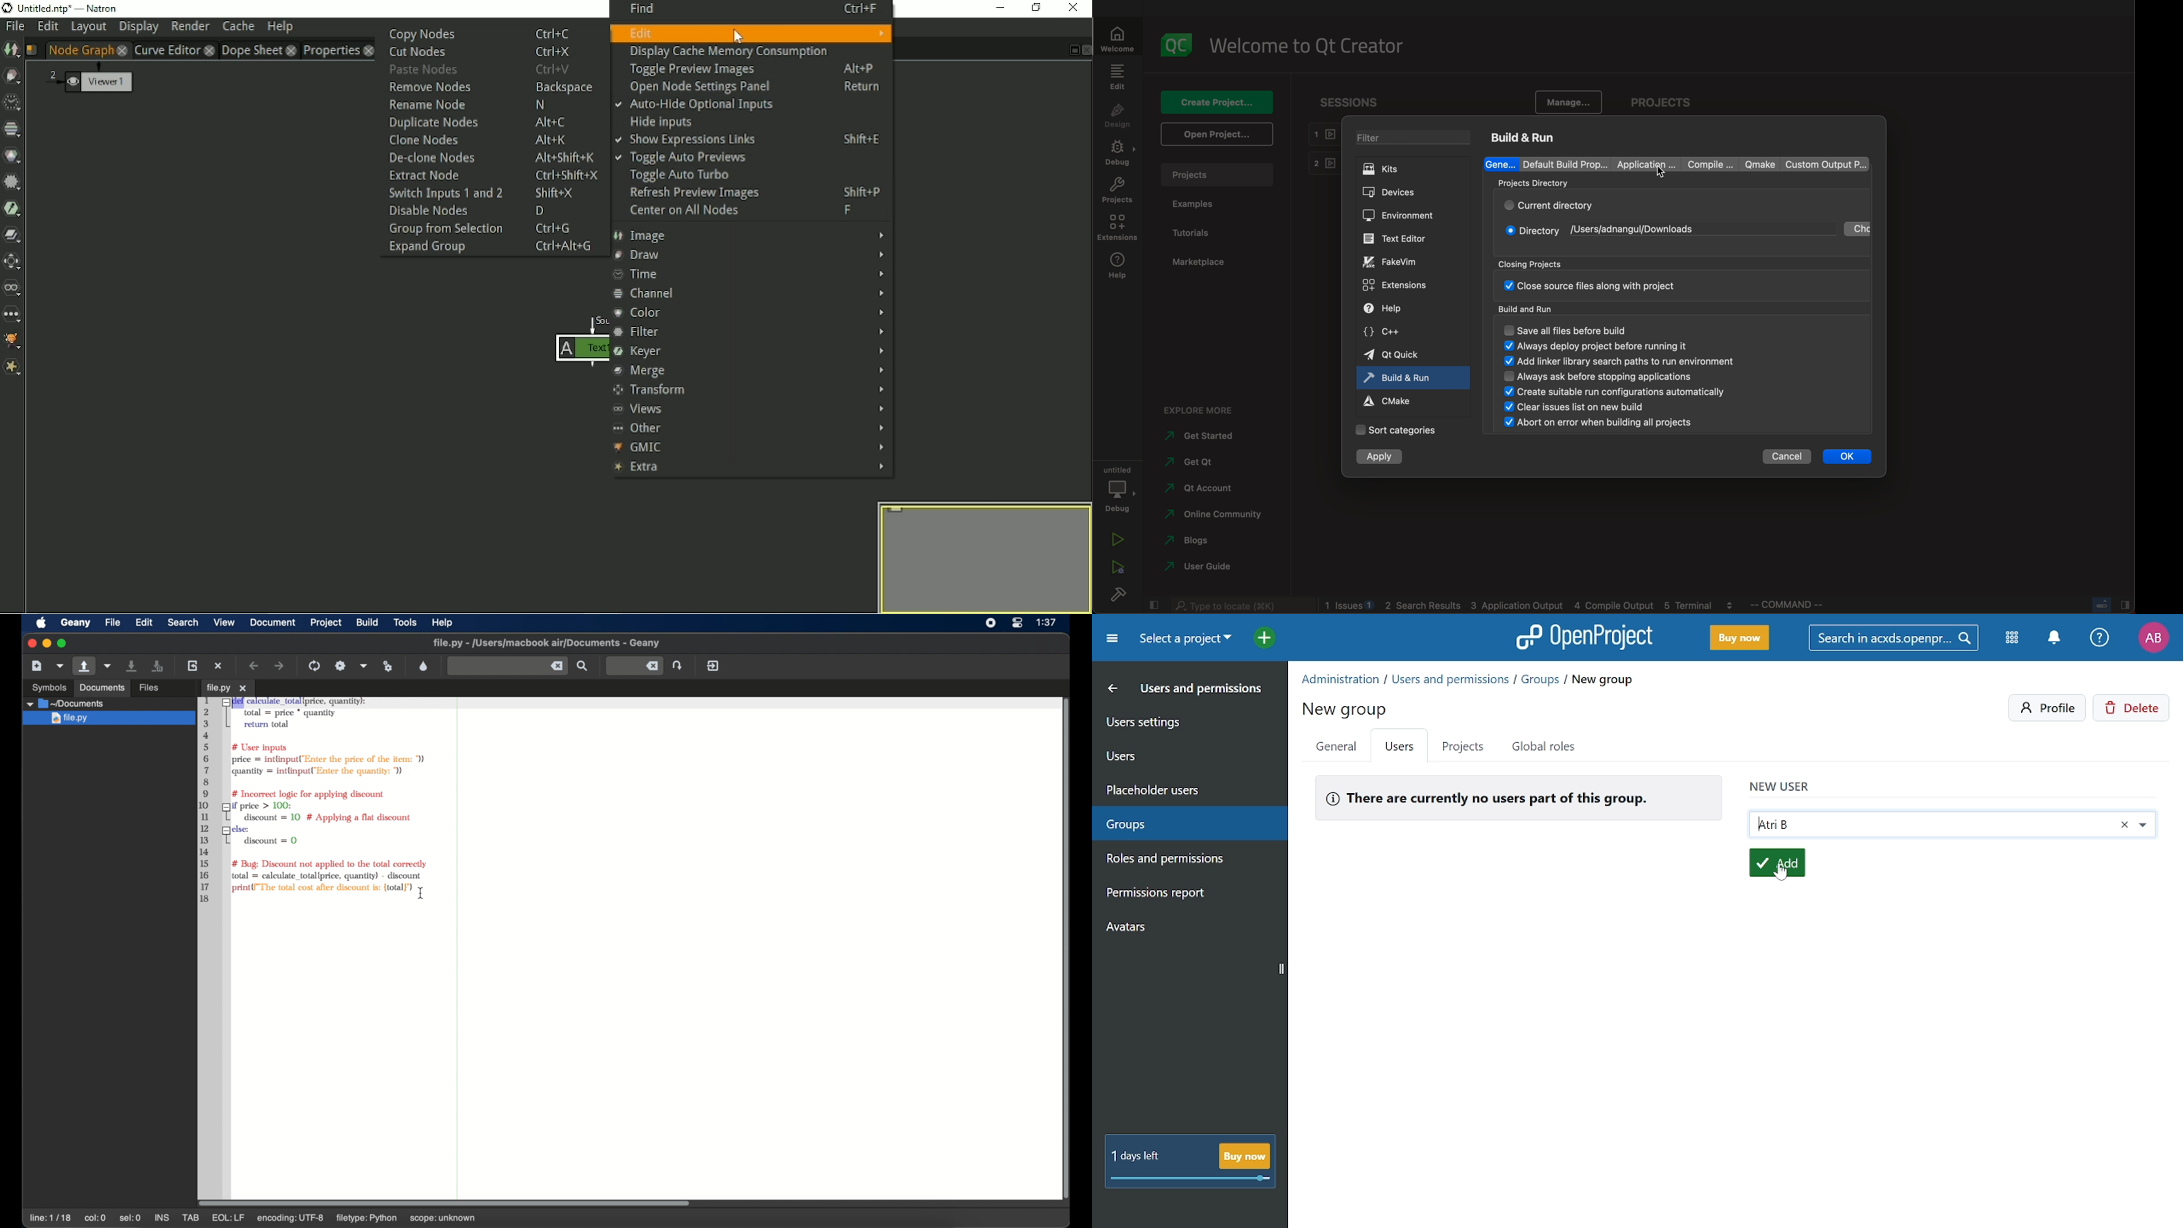 The height and width of the screenshot is (1232, 2184). Describe the element at coordinates (1778, 877) in the screenshot. I see `cursor` at that location.